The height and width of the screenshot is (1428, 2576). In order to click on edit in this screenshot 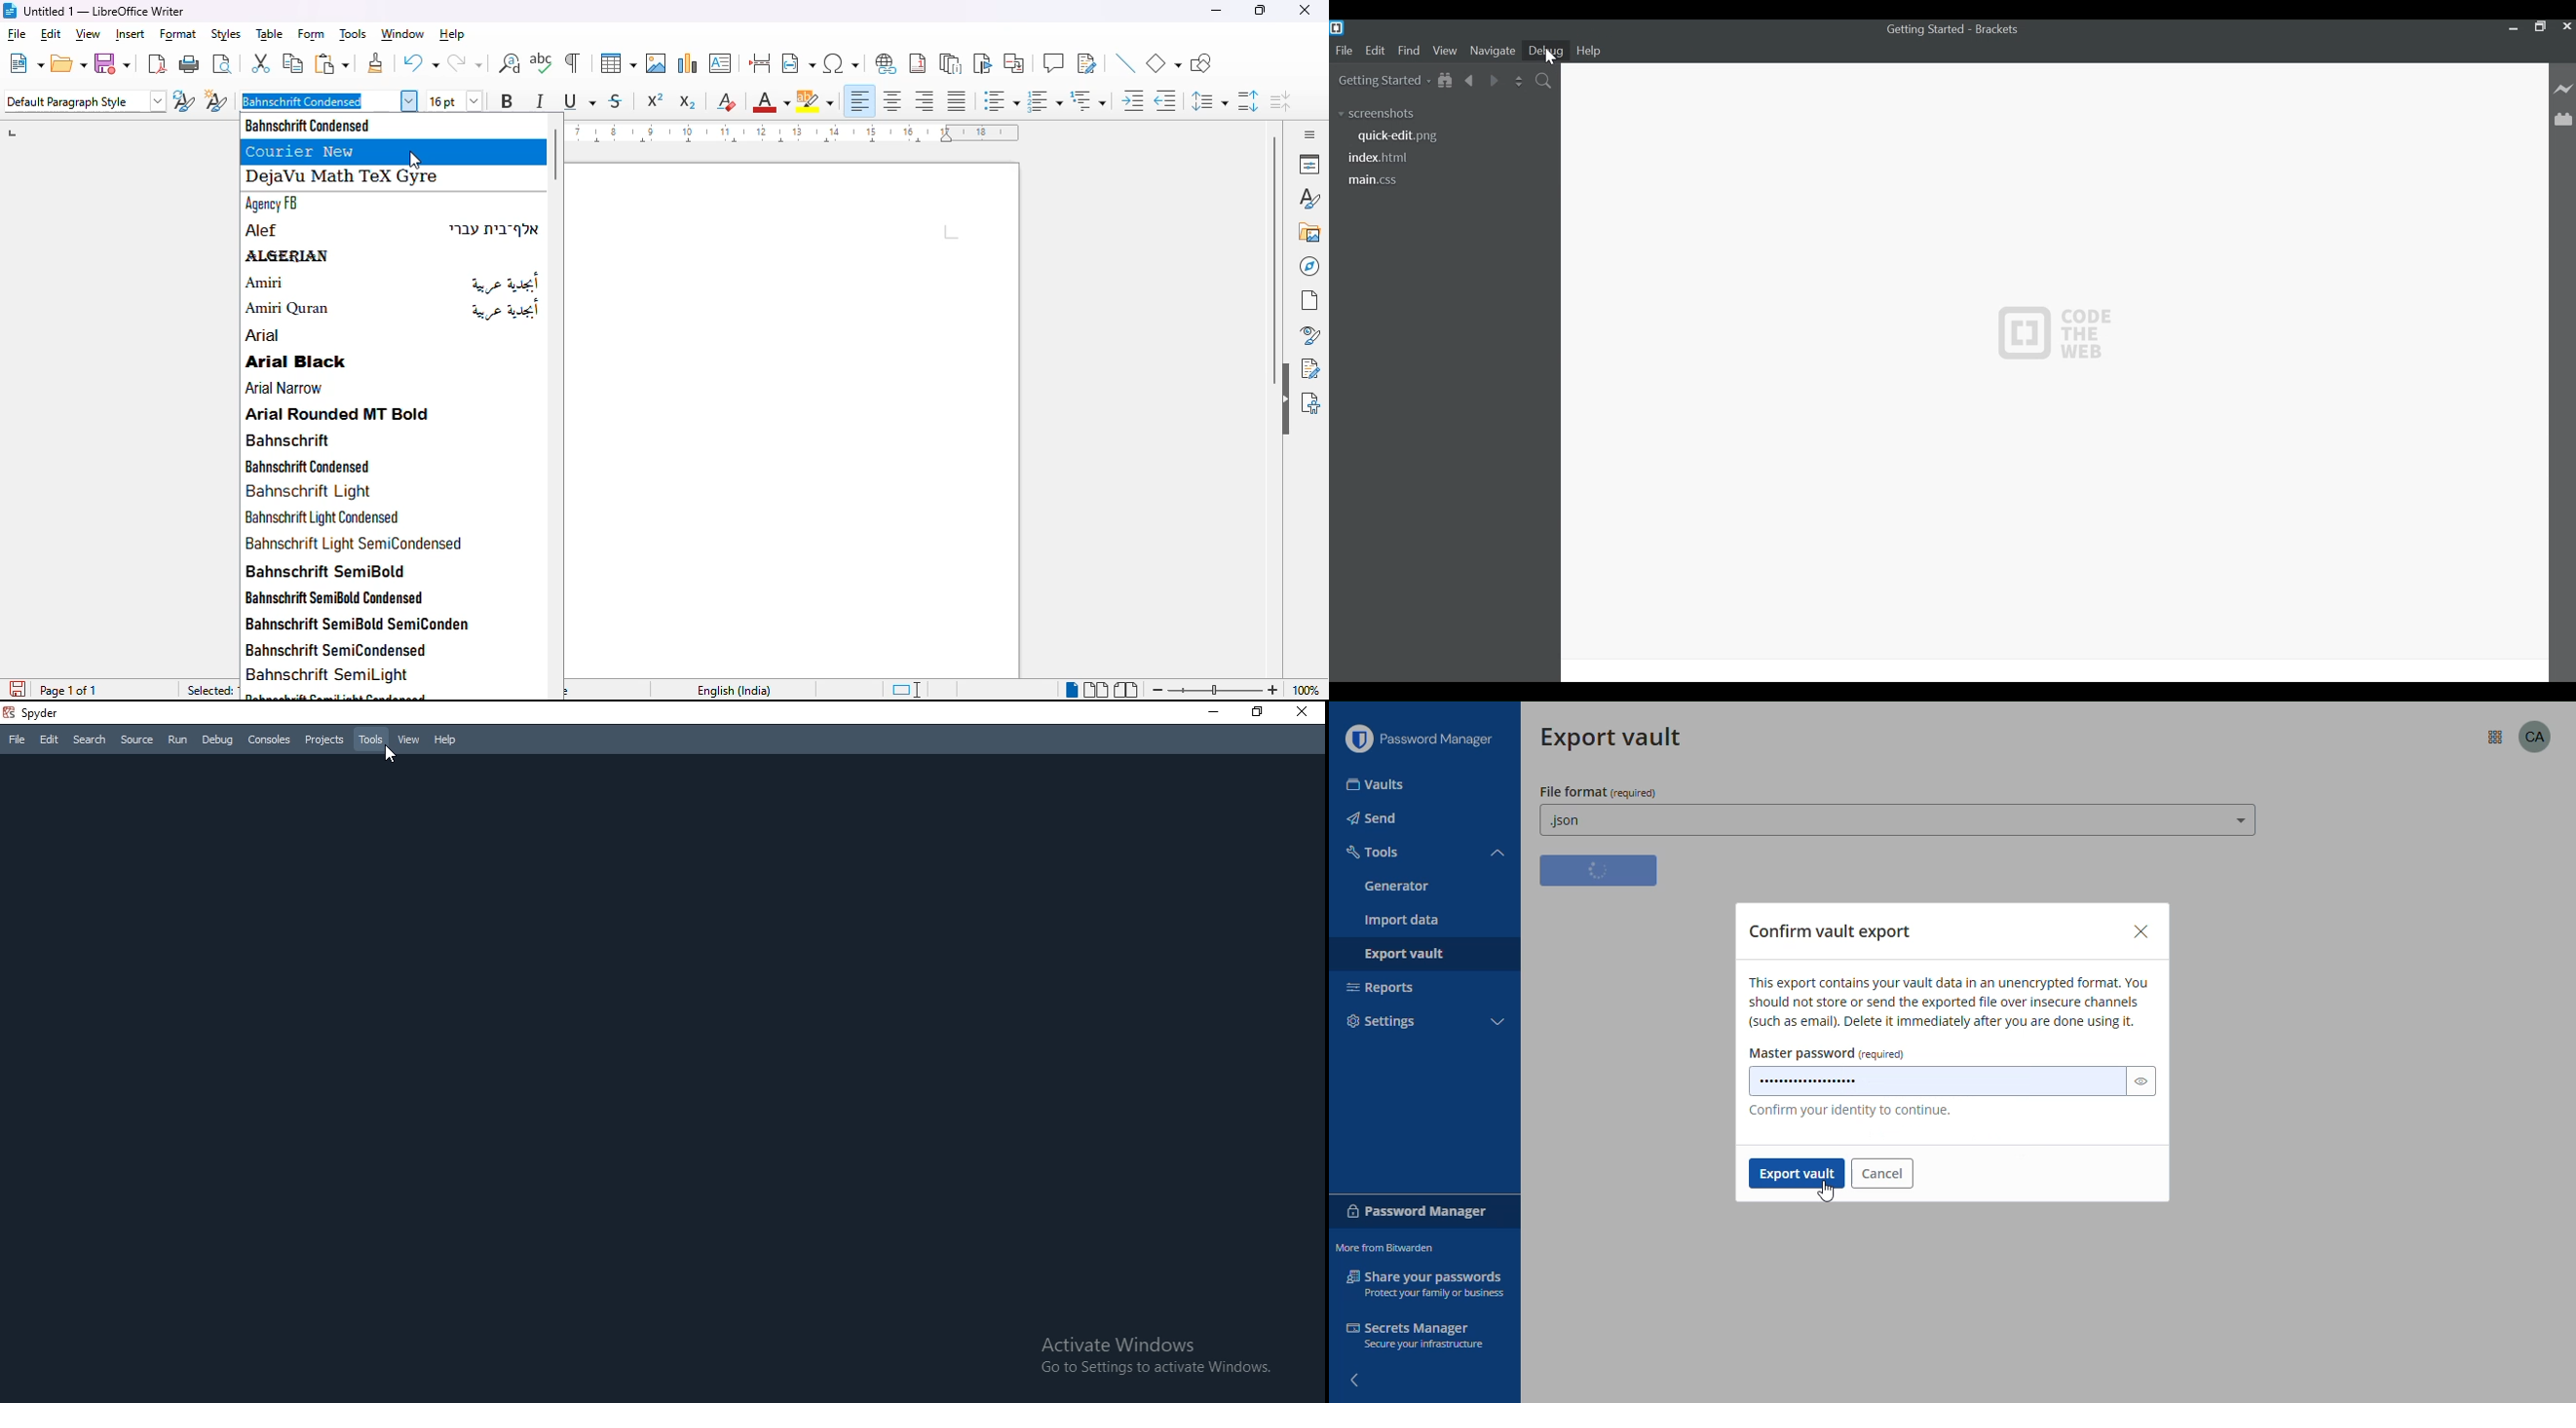, I will do `click(52, 34)`.